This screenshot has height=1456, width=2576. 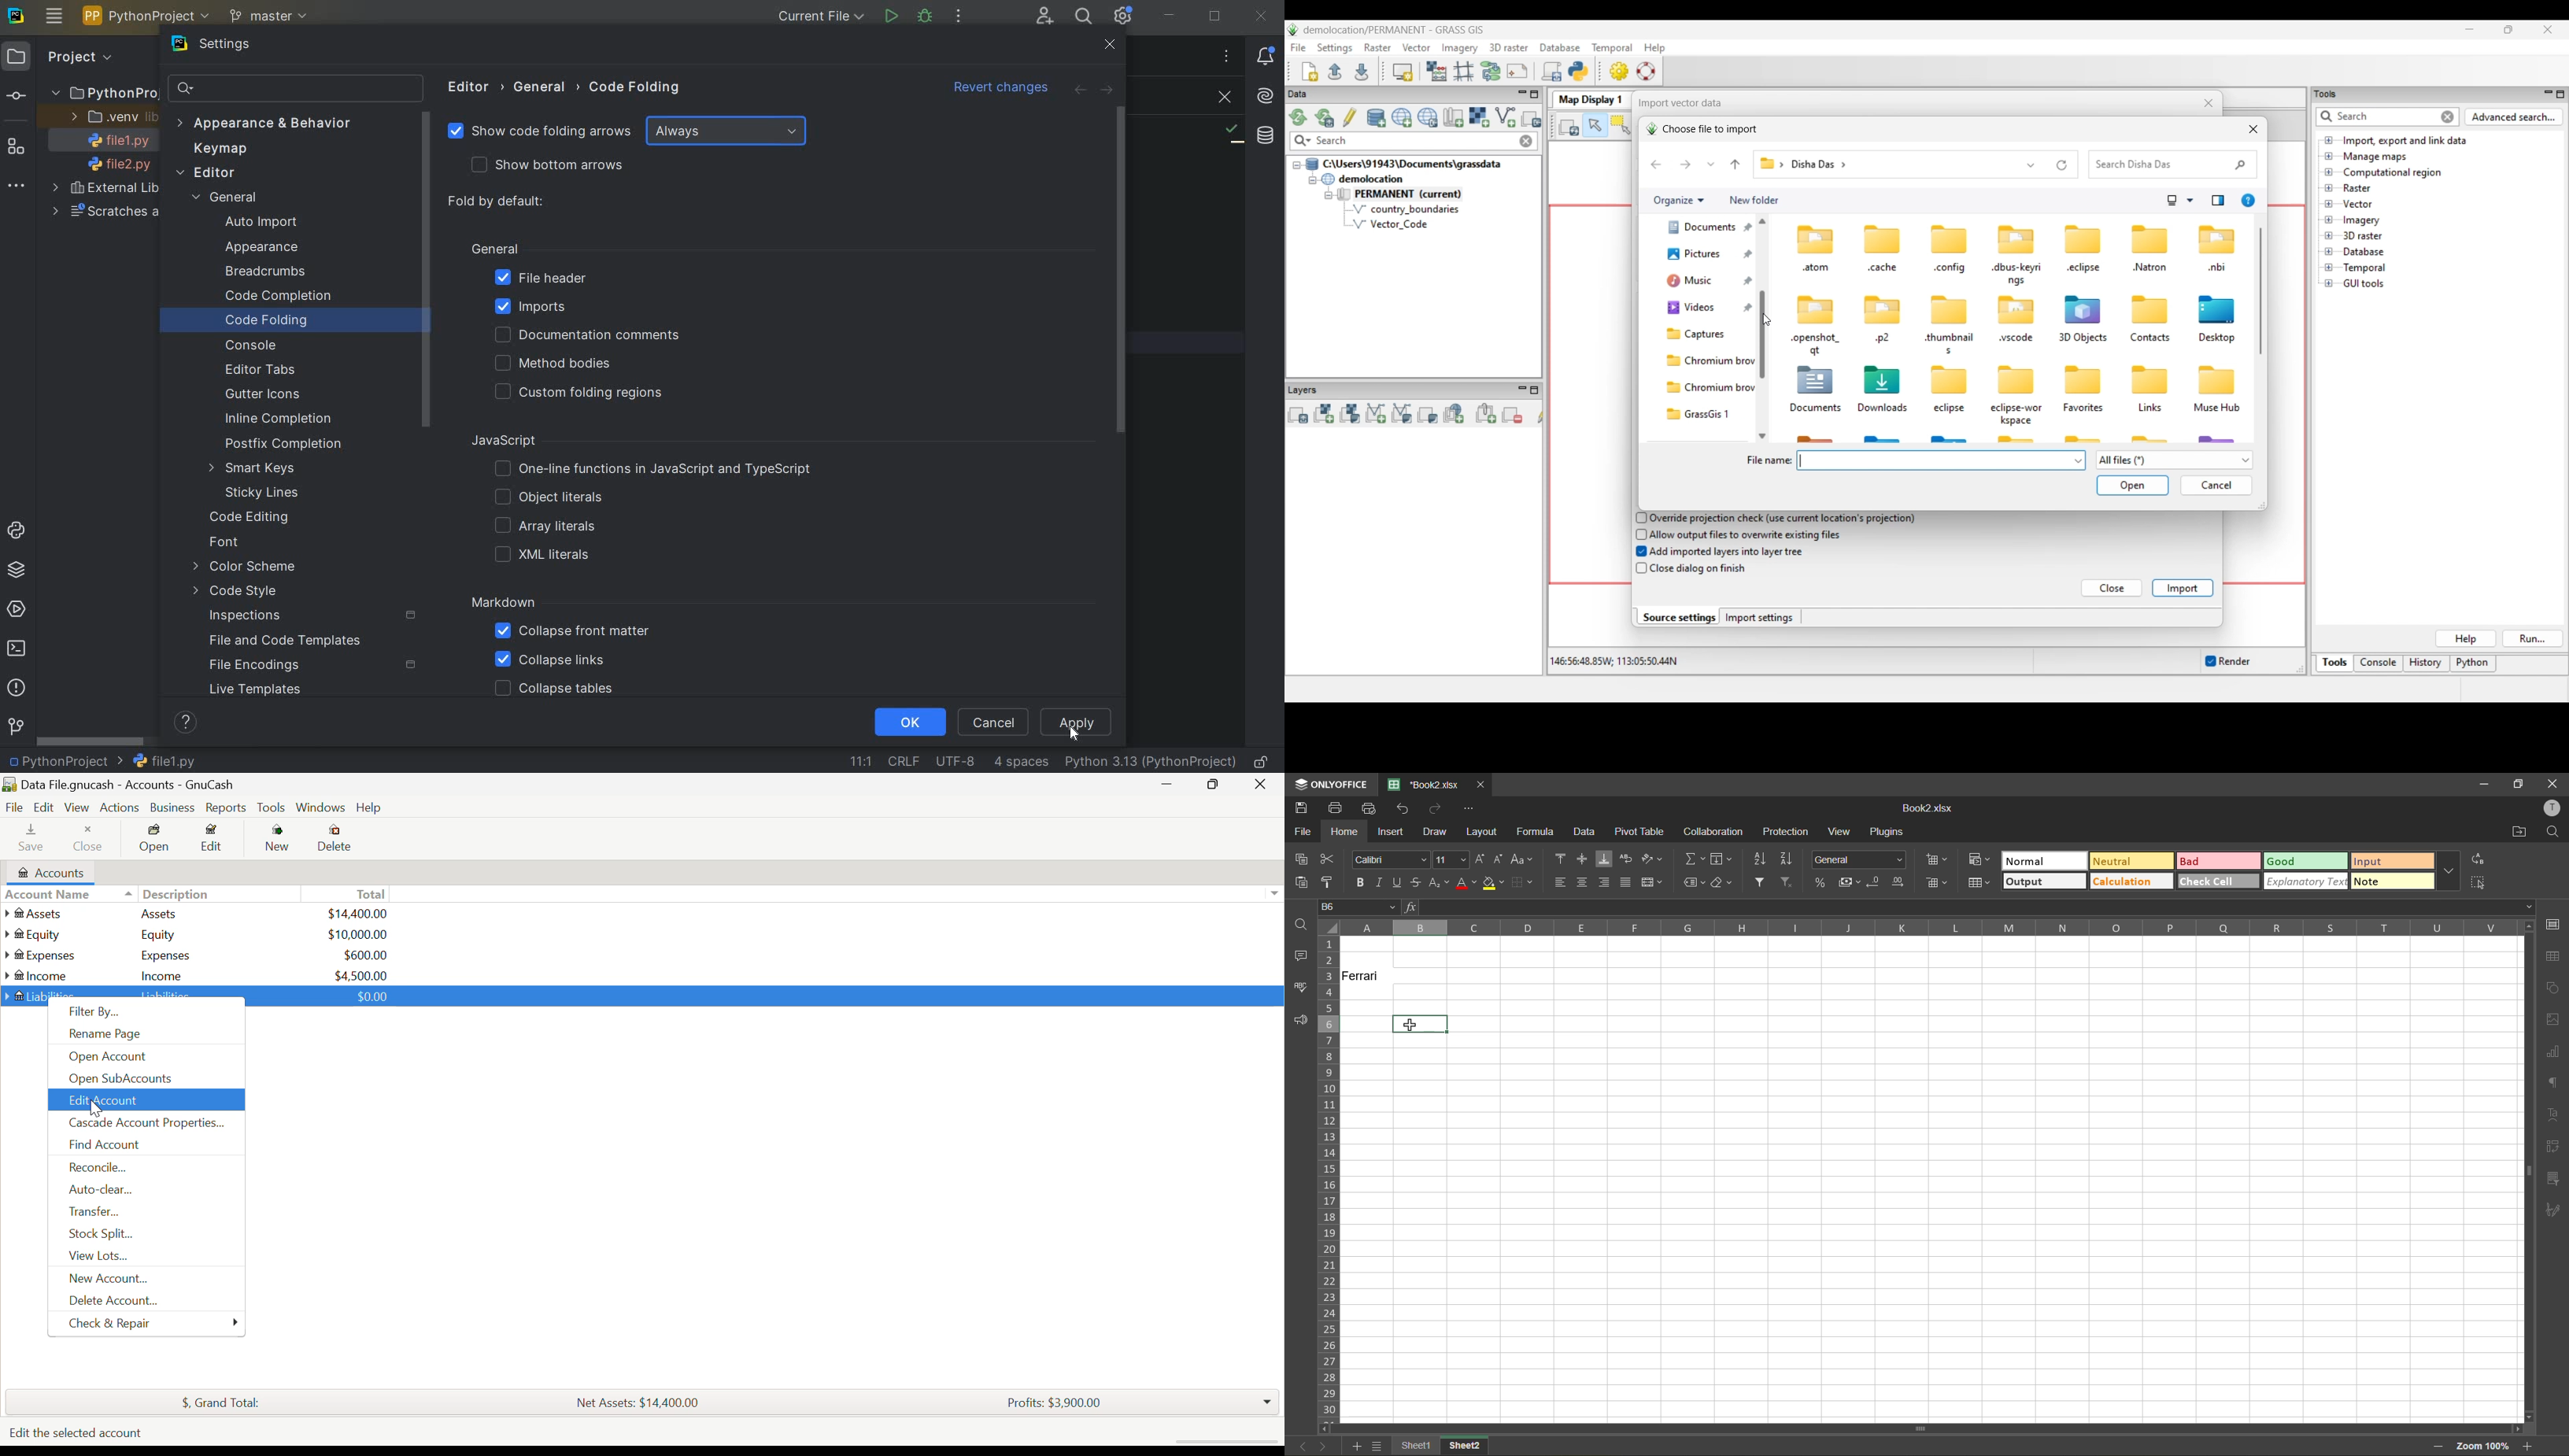 I want to click on MAIN MENU, so click(x=54, y=17).